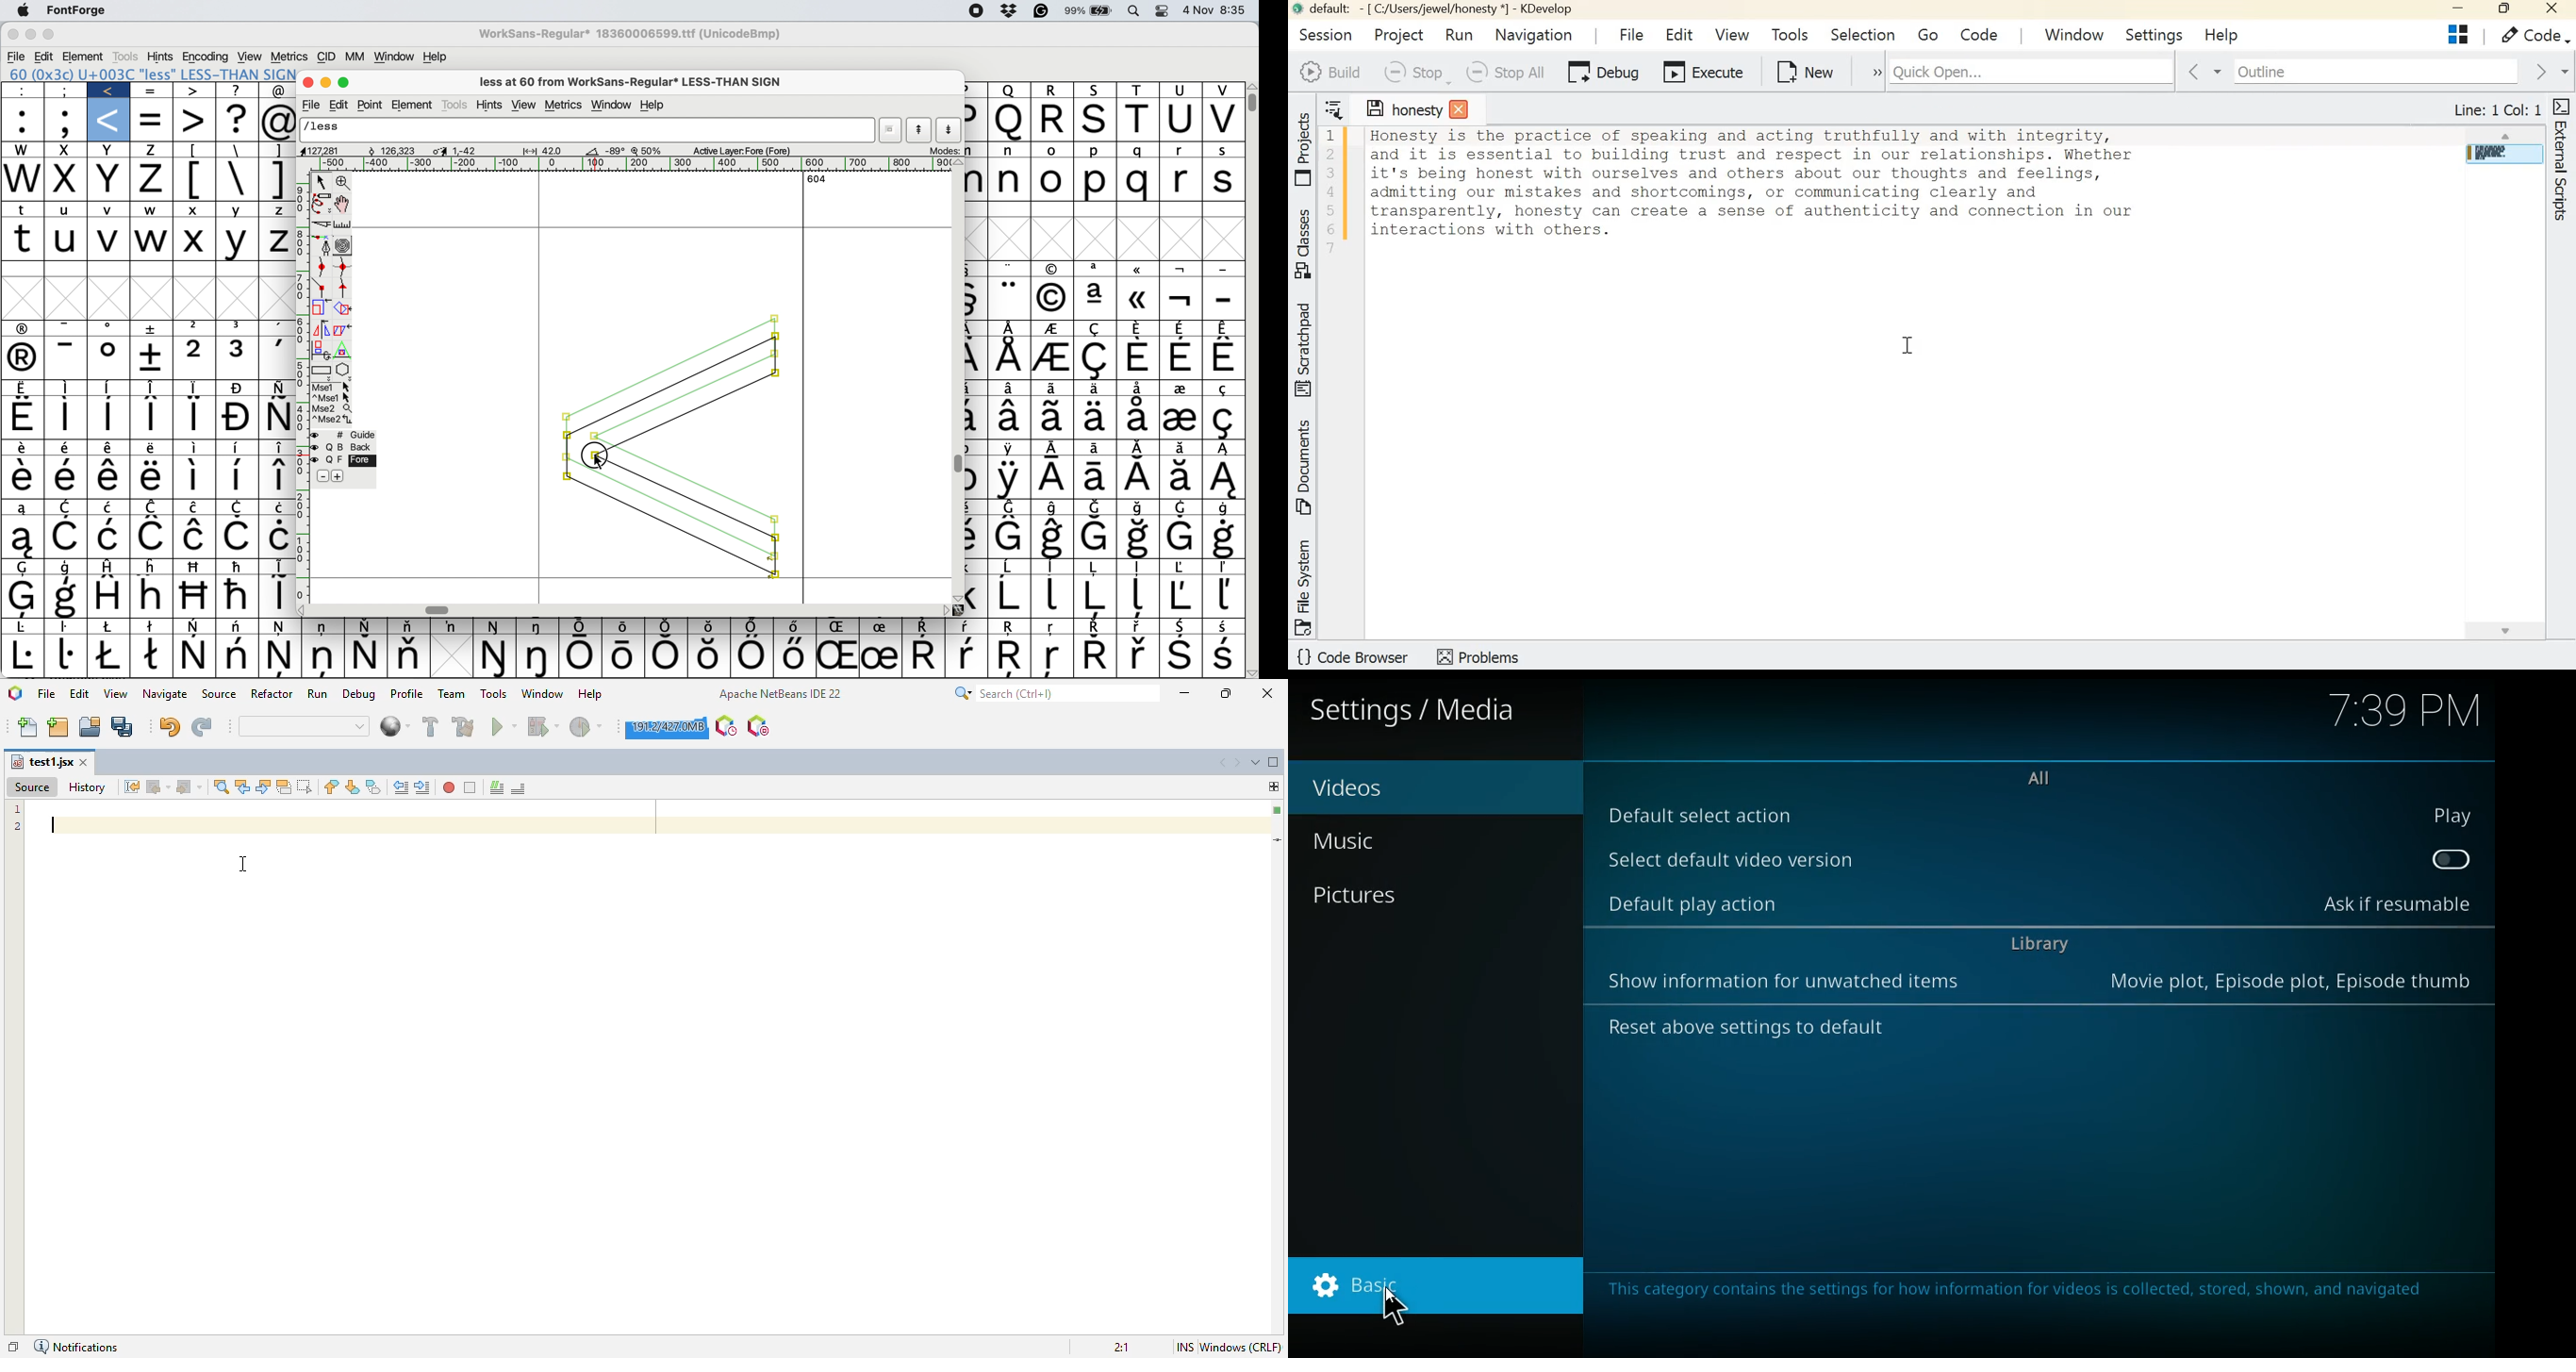 The width and height of the screenshot is (2576, 1372). What do you see at coordinates (666, 657) in the screenshot?
I see `Symbol` at bounding box center [666, 657].